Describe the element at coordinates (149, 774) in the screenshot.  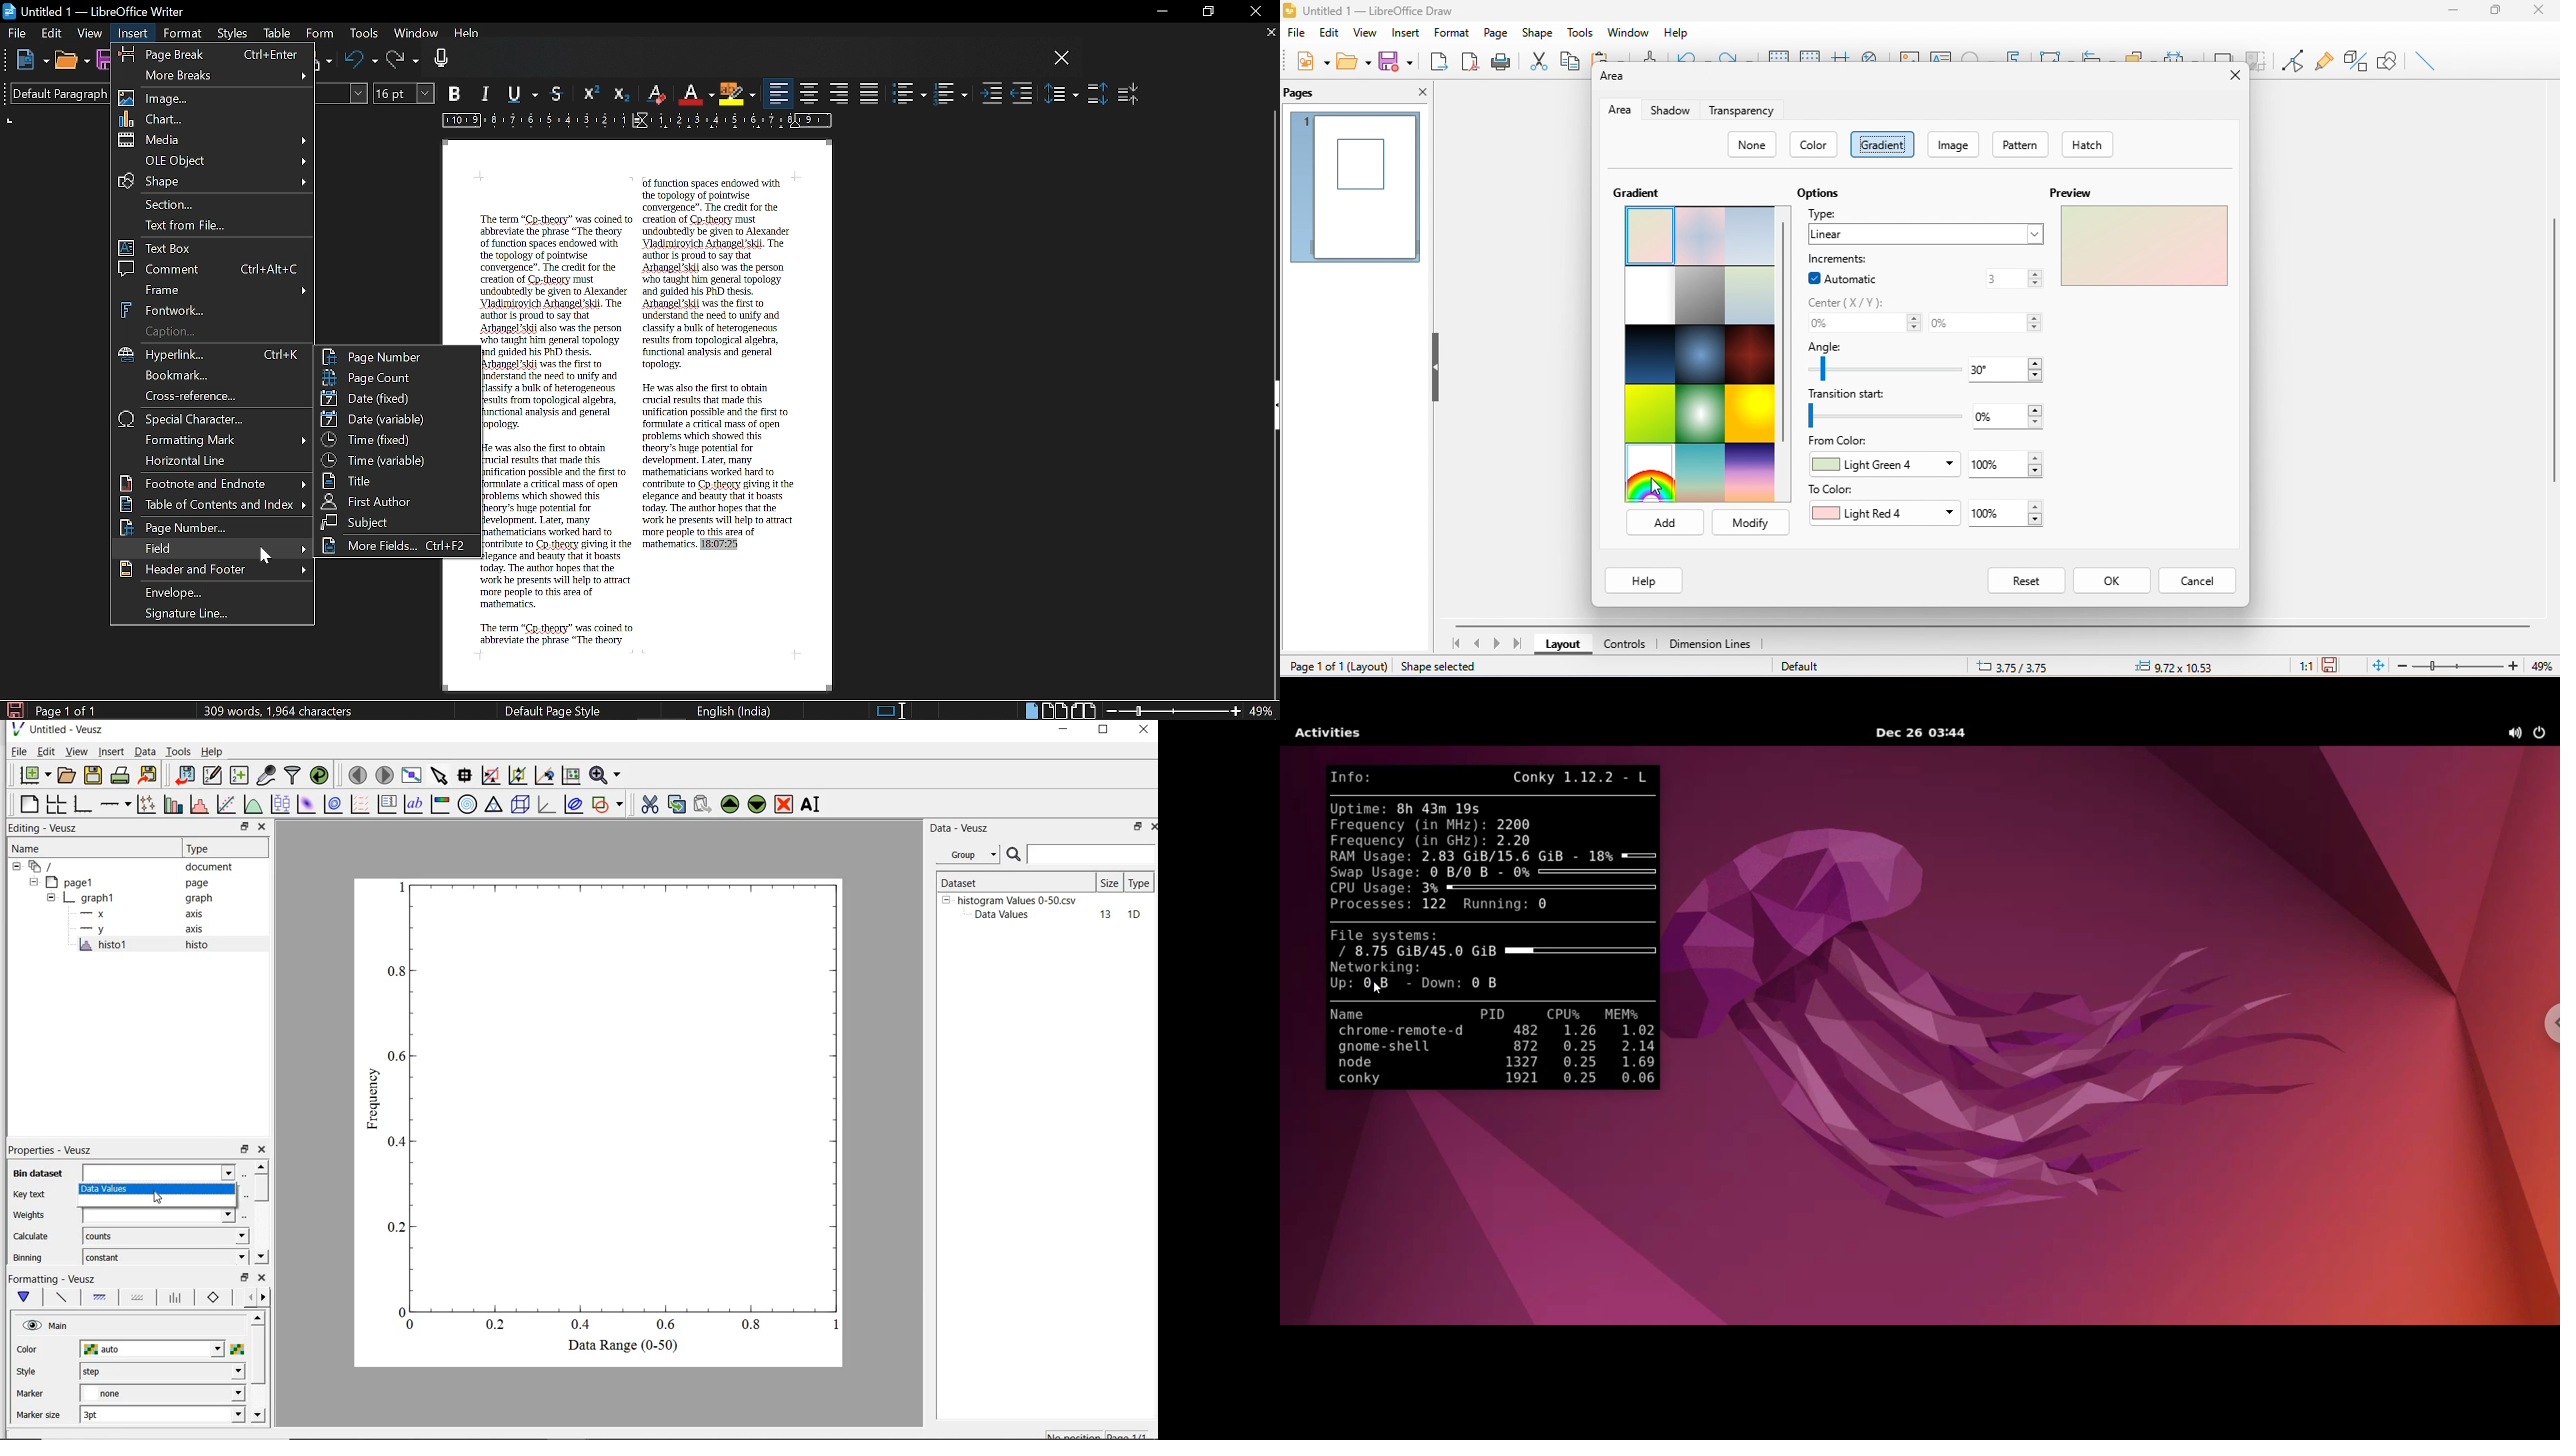
I see `export to graphics format` at that location.